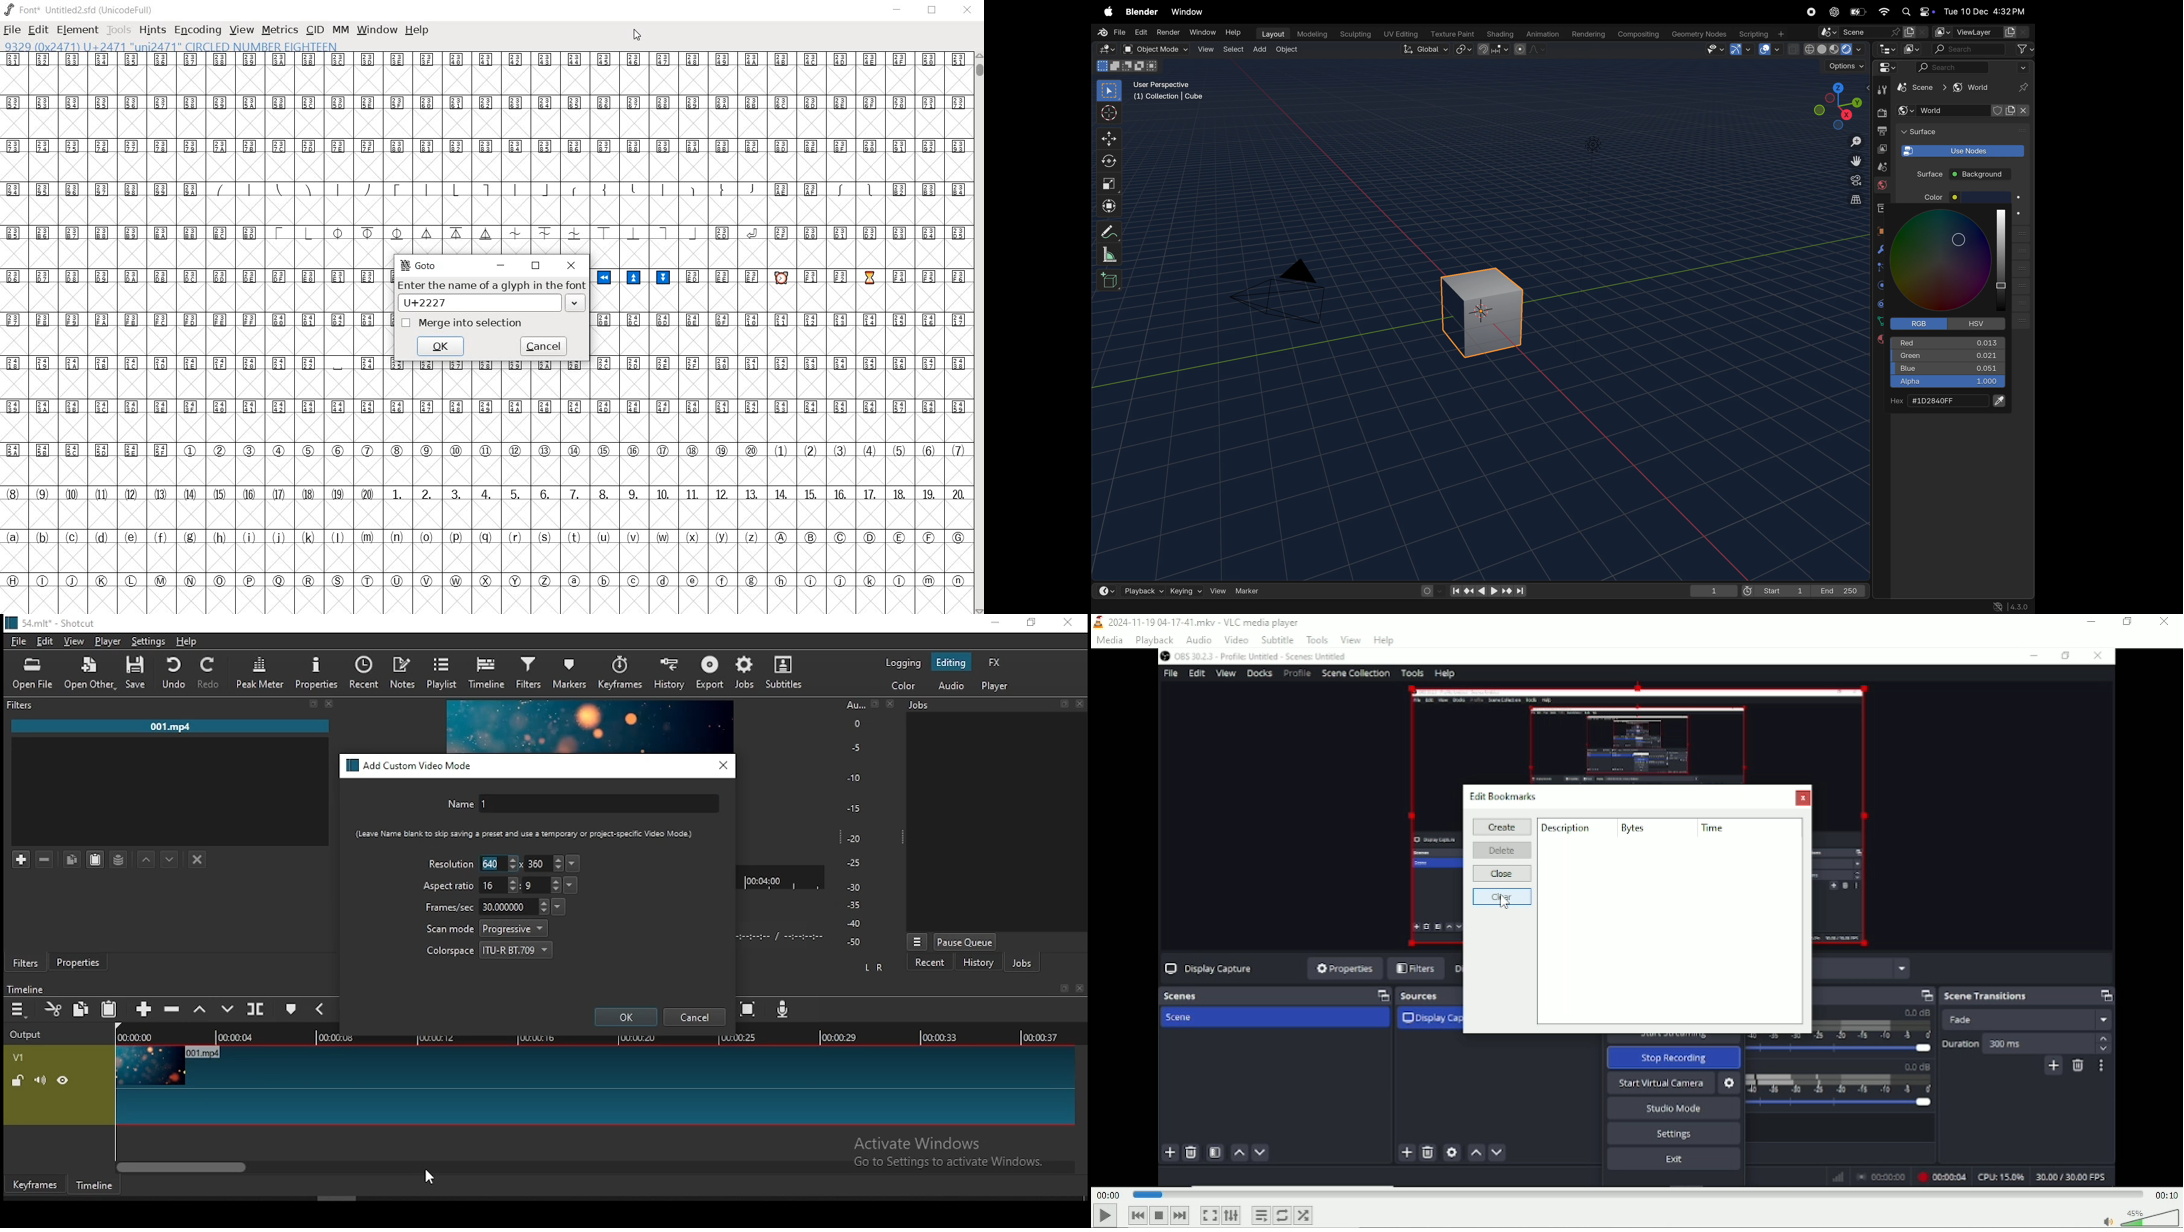  Describe the element at coordinates (22, 705) in the screenshot. I see `Filter` at that location.